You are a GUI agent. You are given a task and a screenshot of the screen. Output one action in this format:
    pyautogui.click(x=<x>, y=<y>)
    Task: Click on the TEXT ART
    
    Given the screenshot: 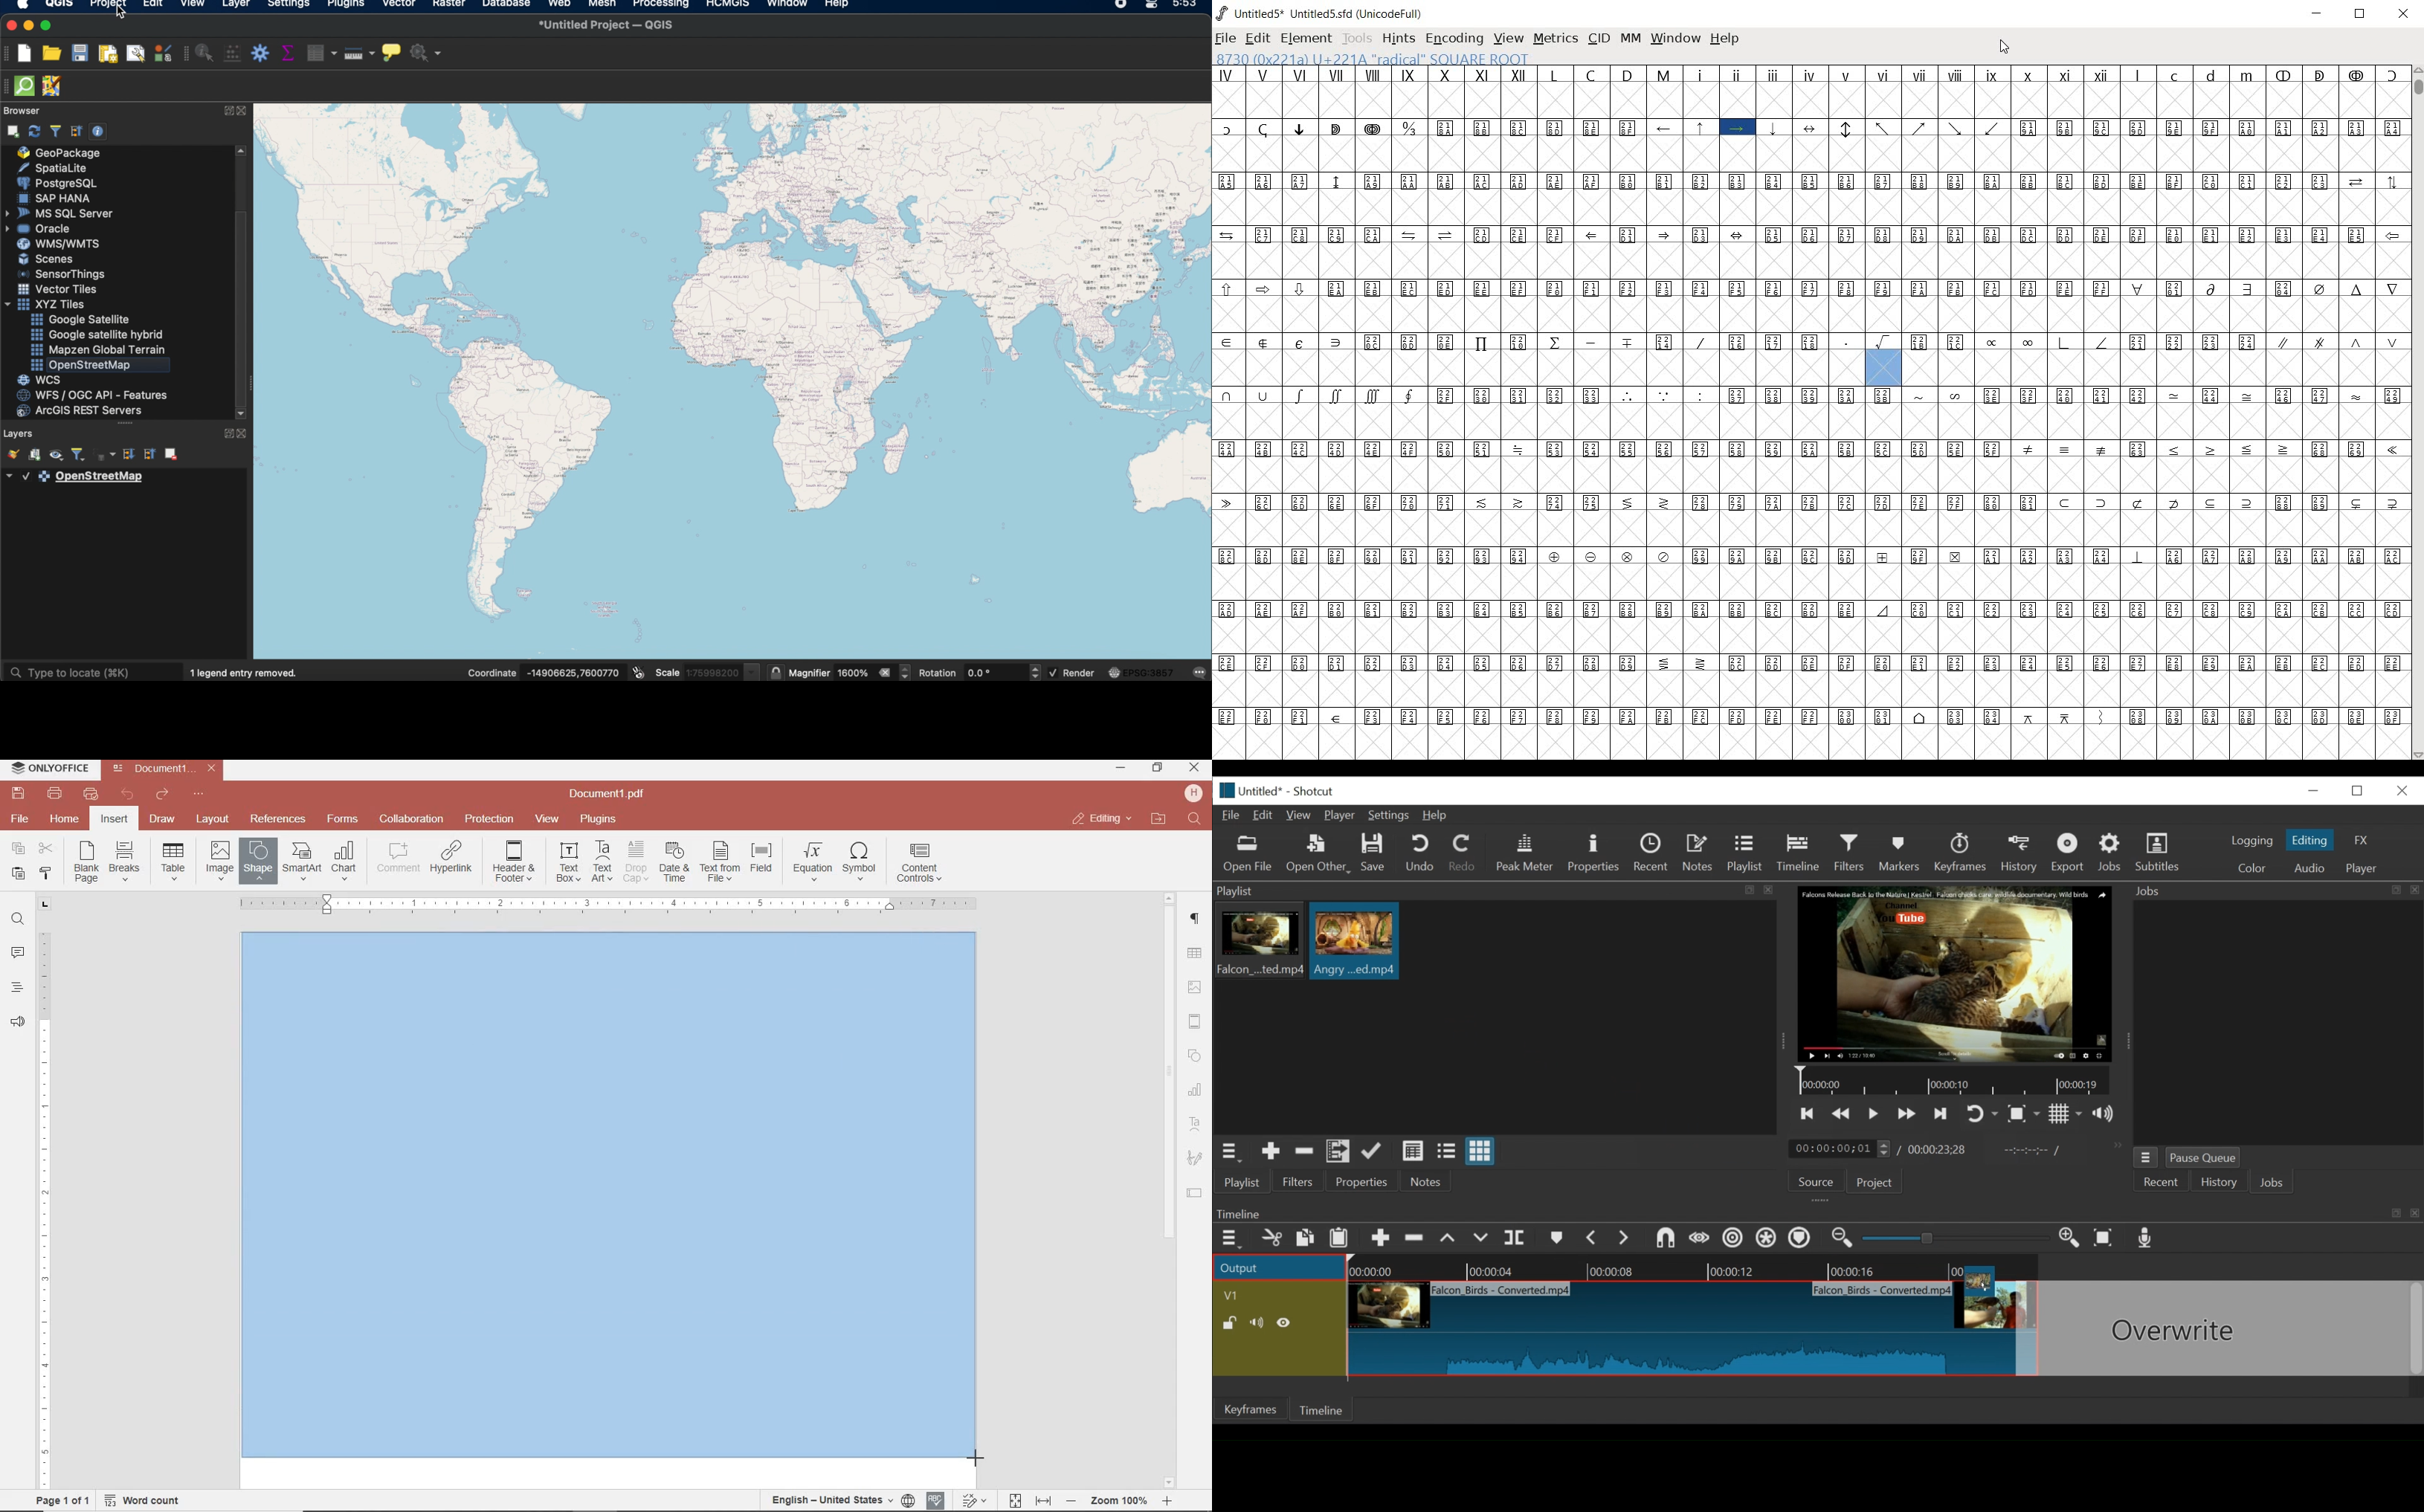 What is the action you would take?
    pyautogui.click(x=1195, y=1126)
    